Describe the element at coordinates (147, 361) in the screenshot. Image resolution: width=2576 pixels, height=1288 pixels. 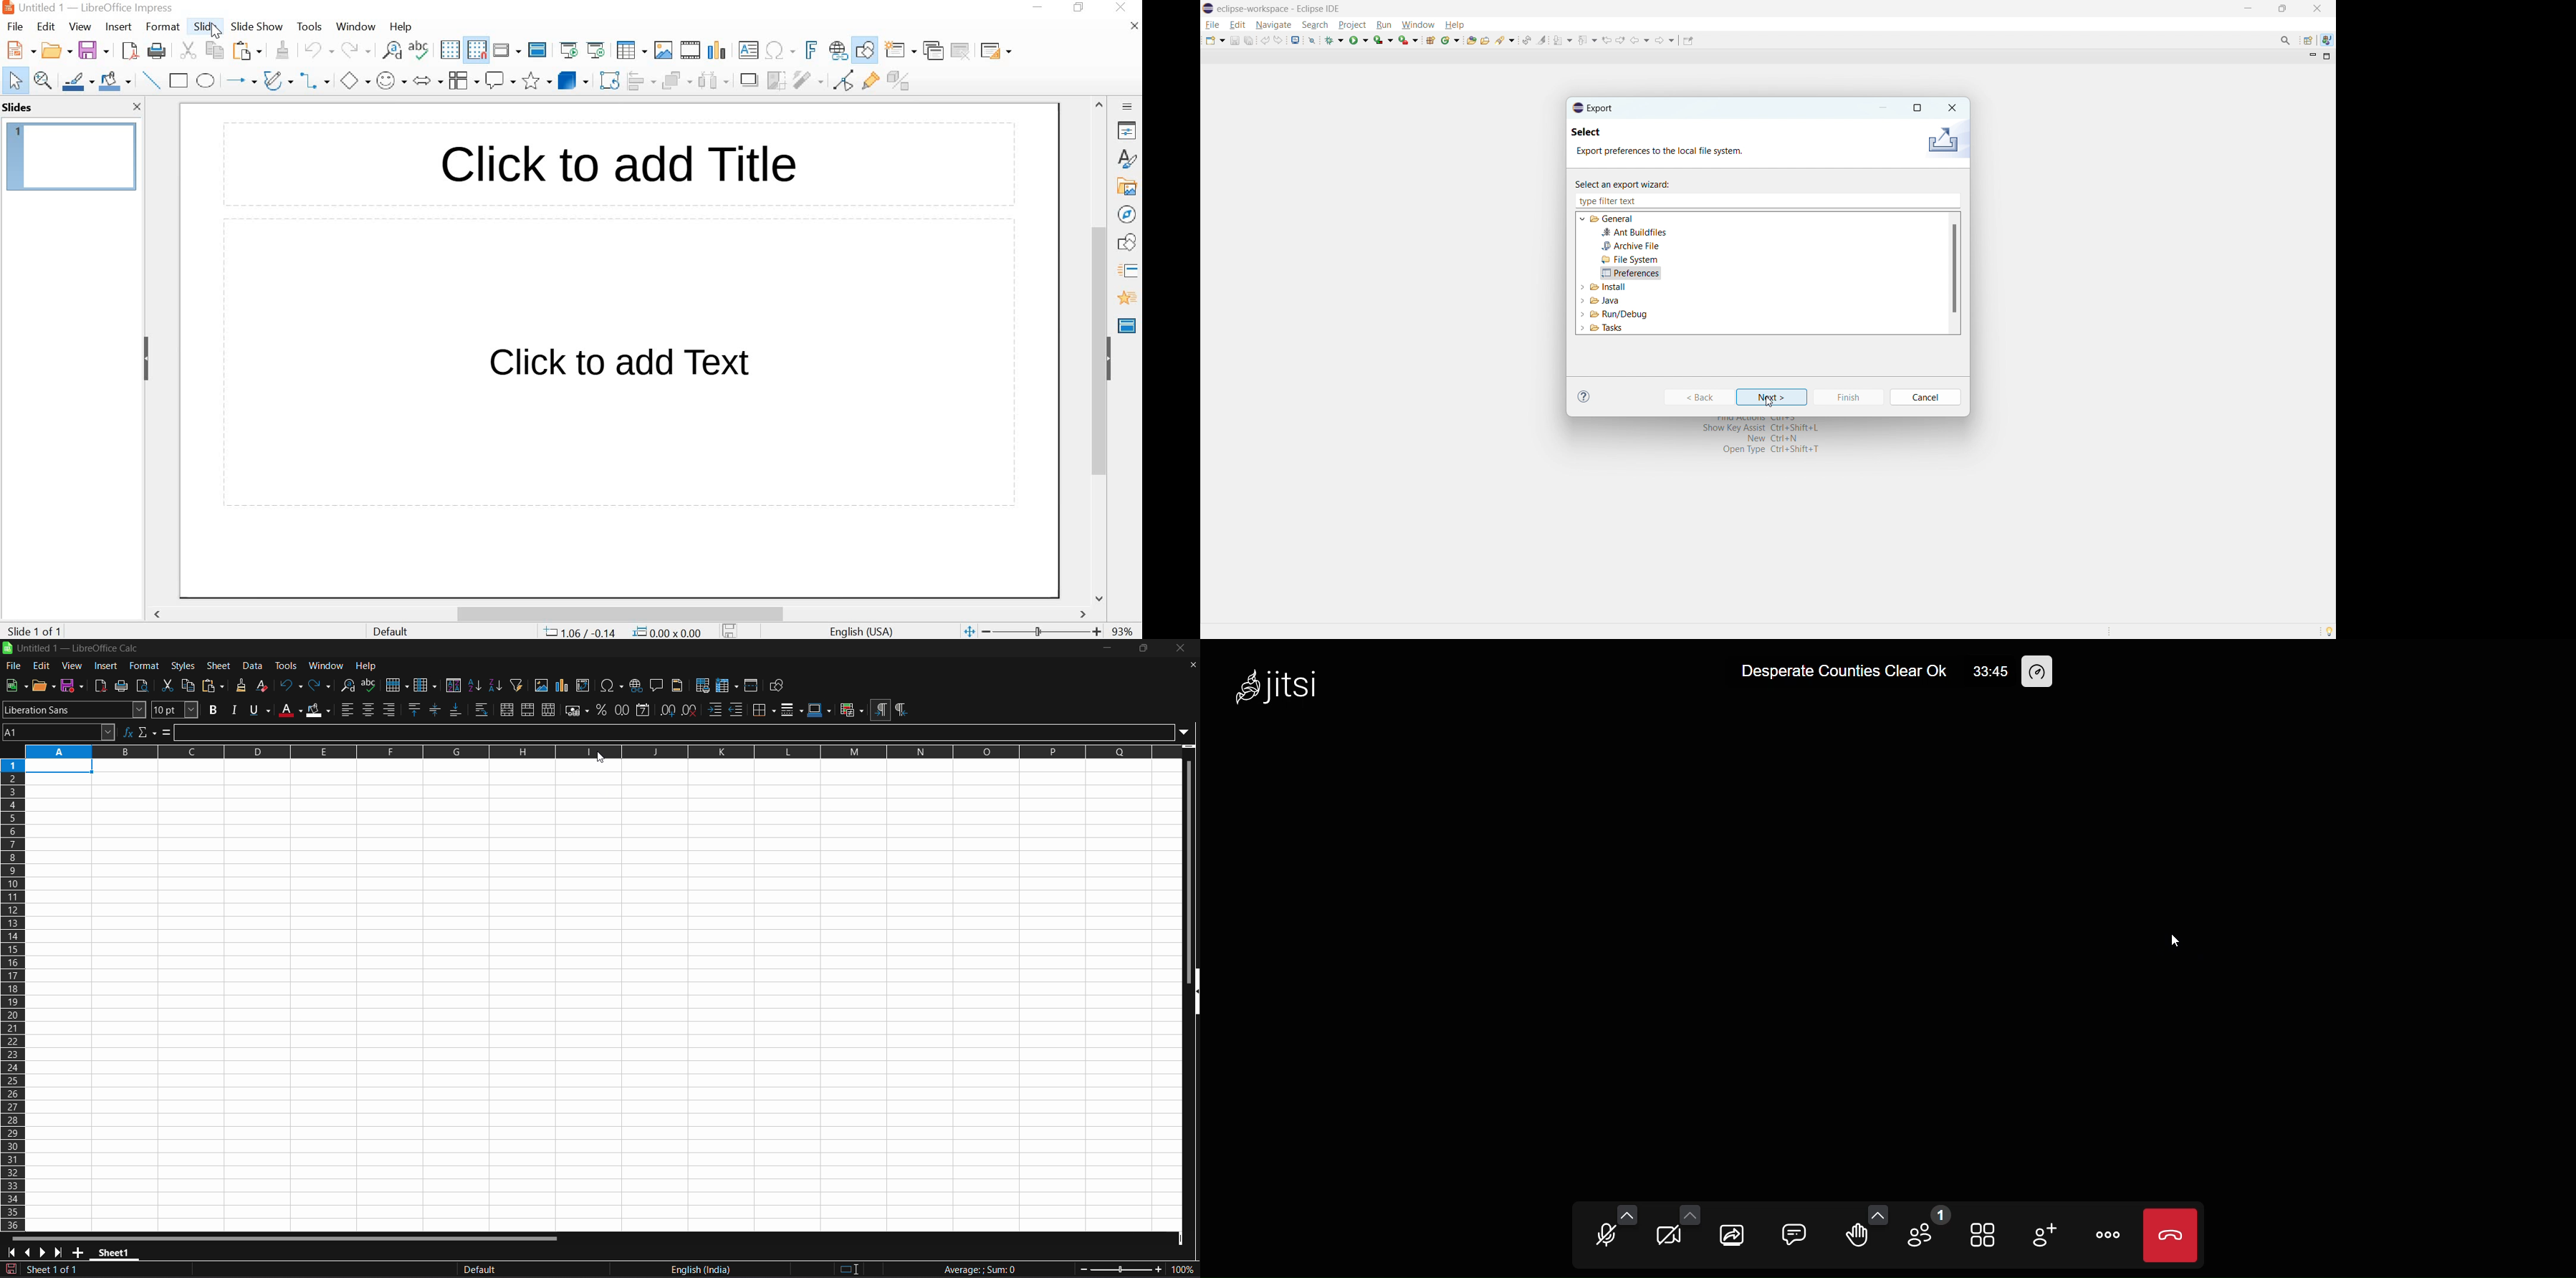
I see `HIDE` at that location.